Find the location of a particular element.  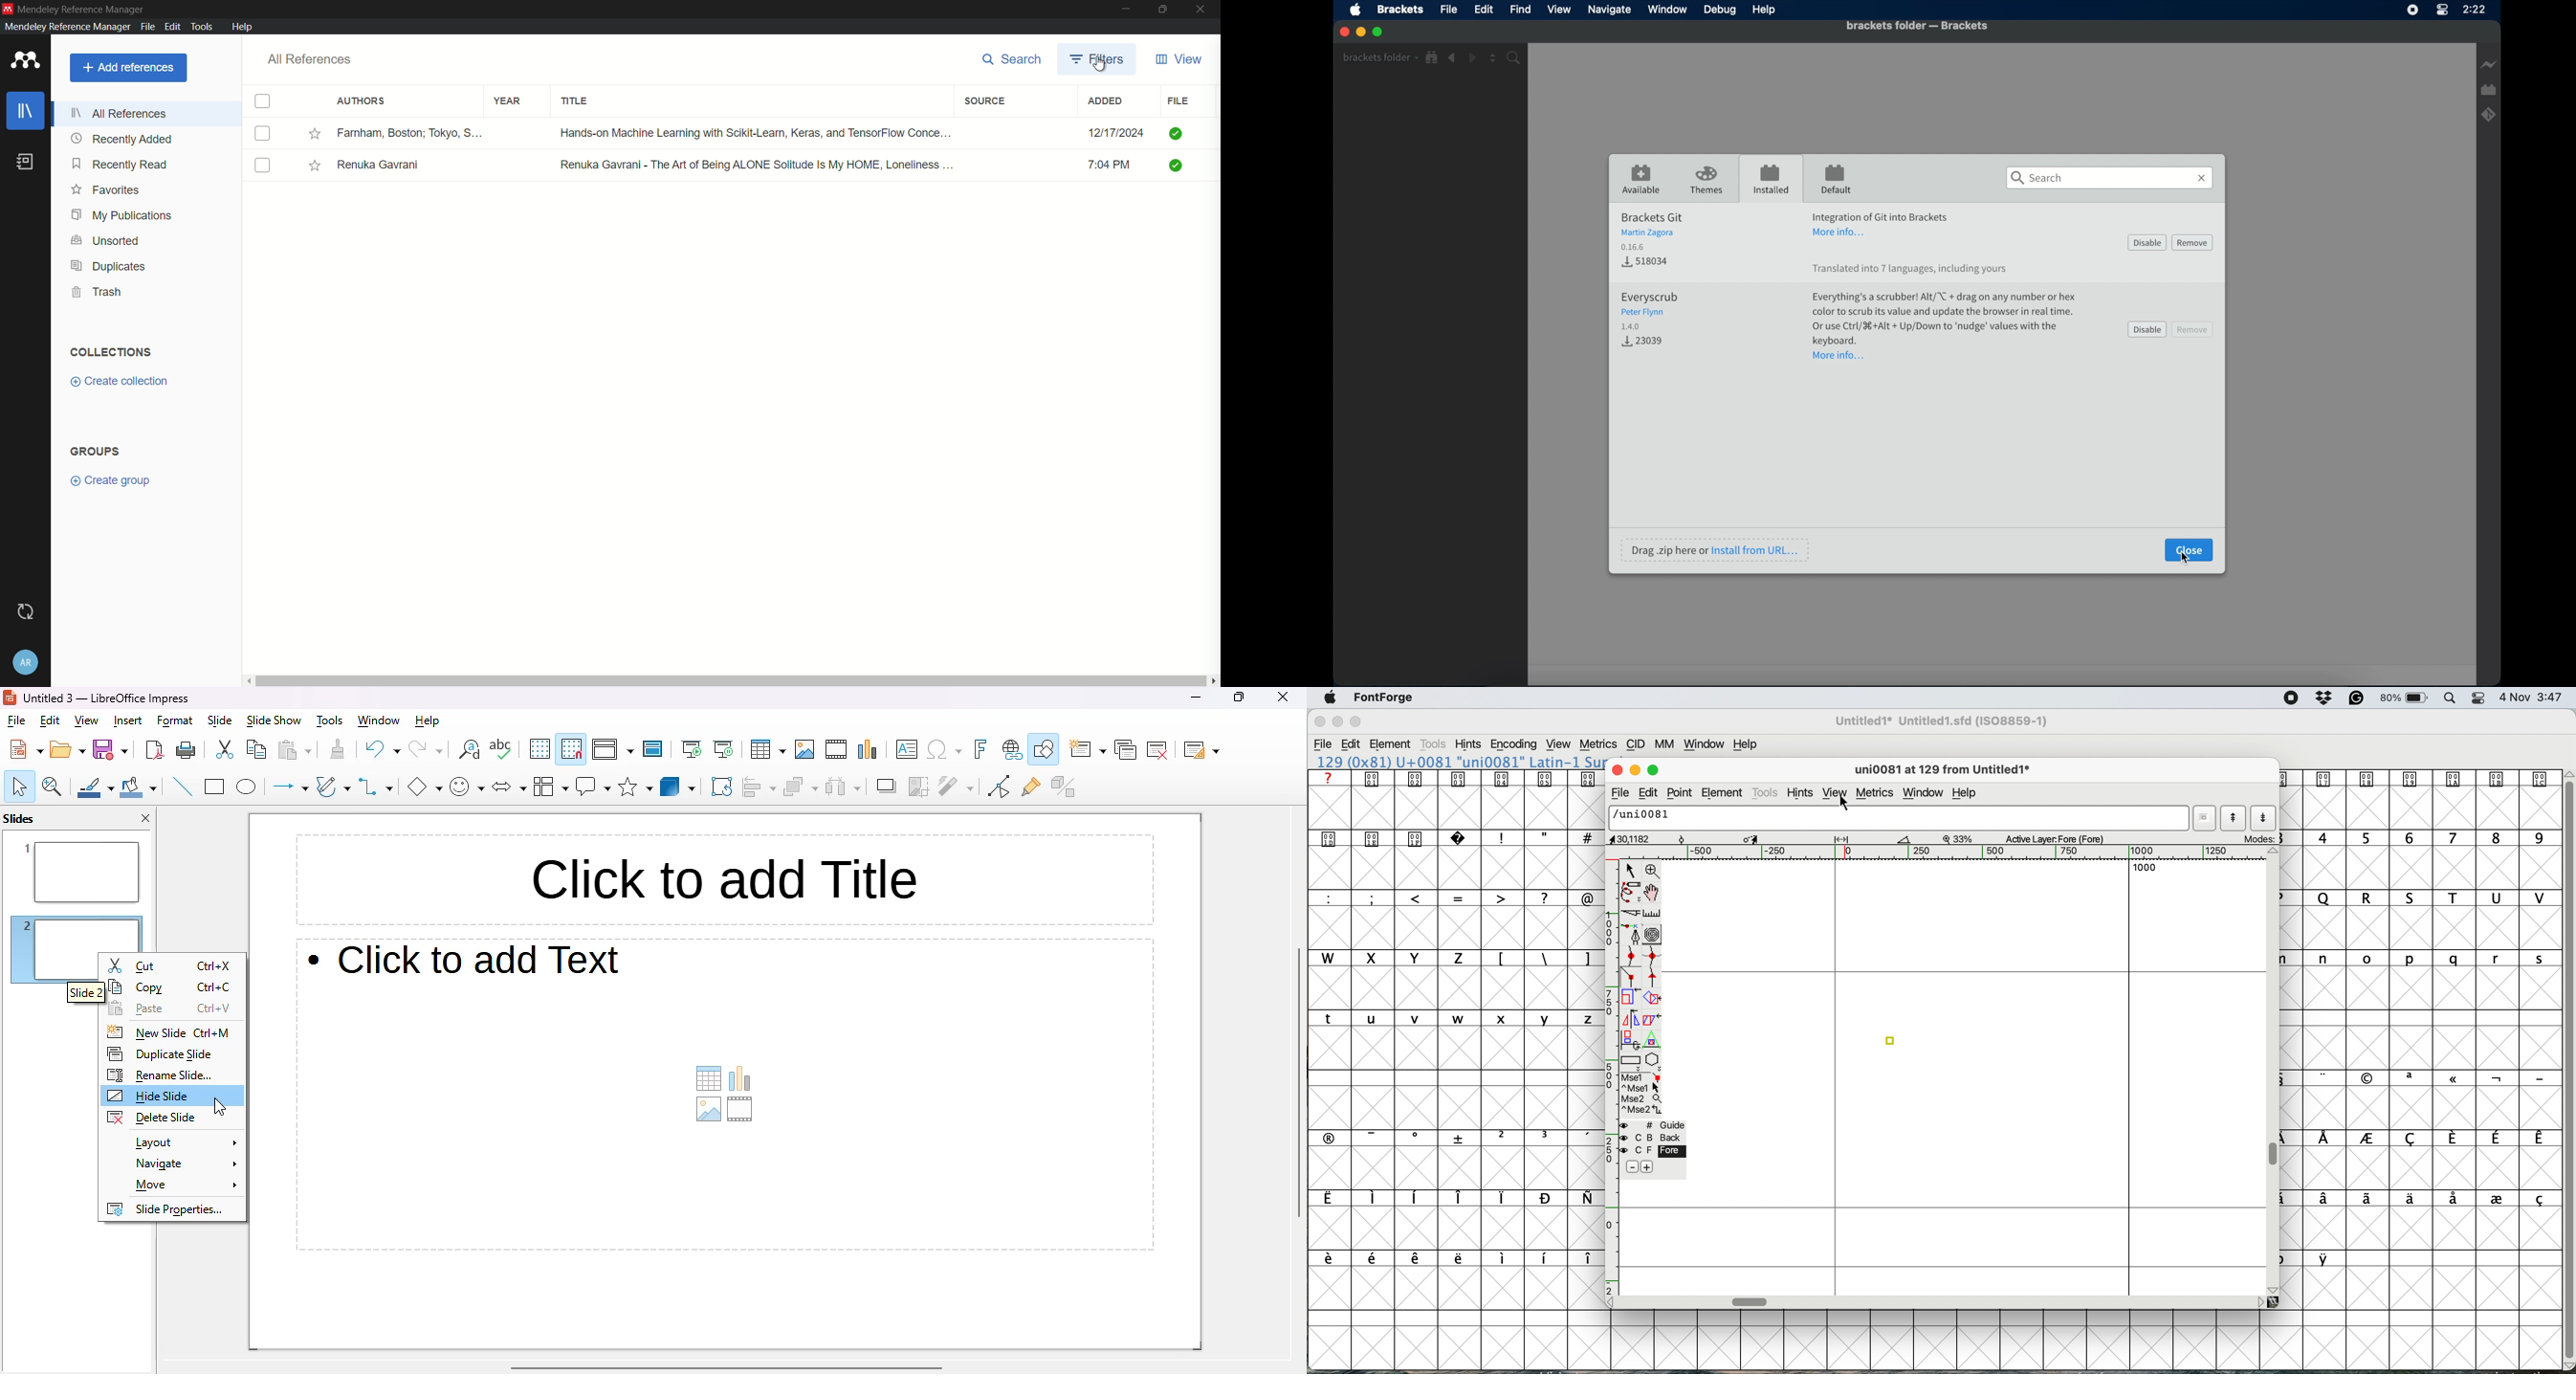

Date is located at coordinates (2515, 698).